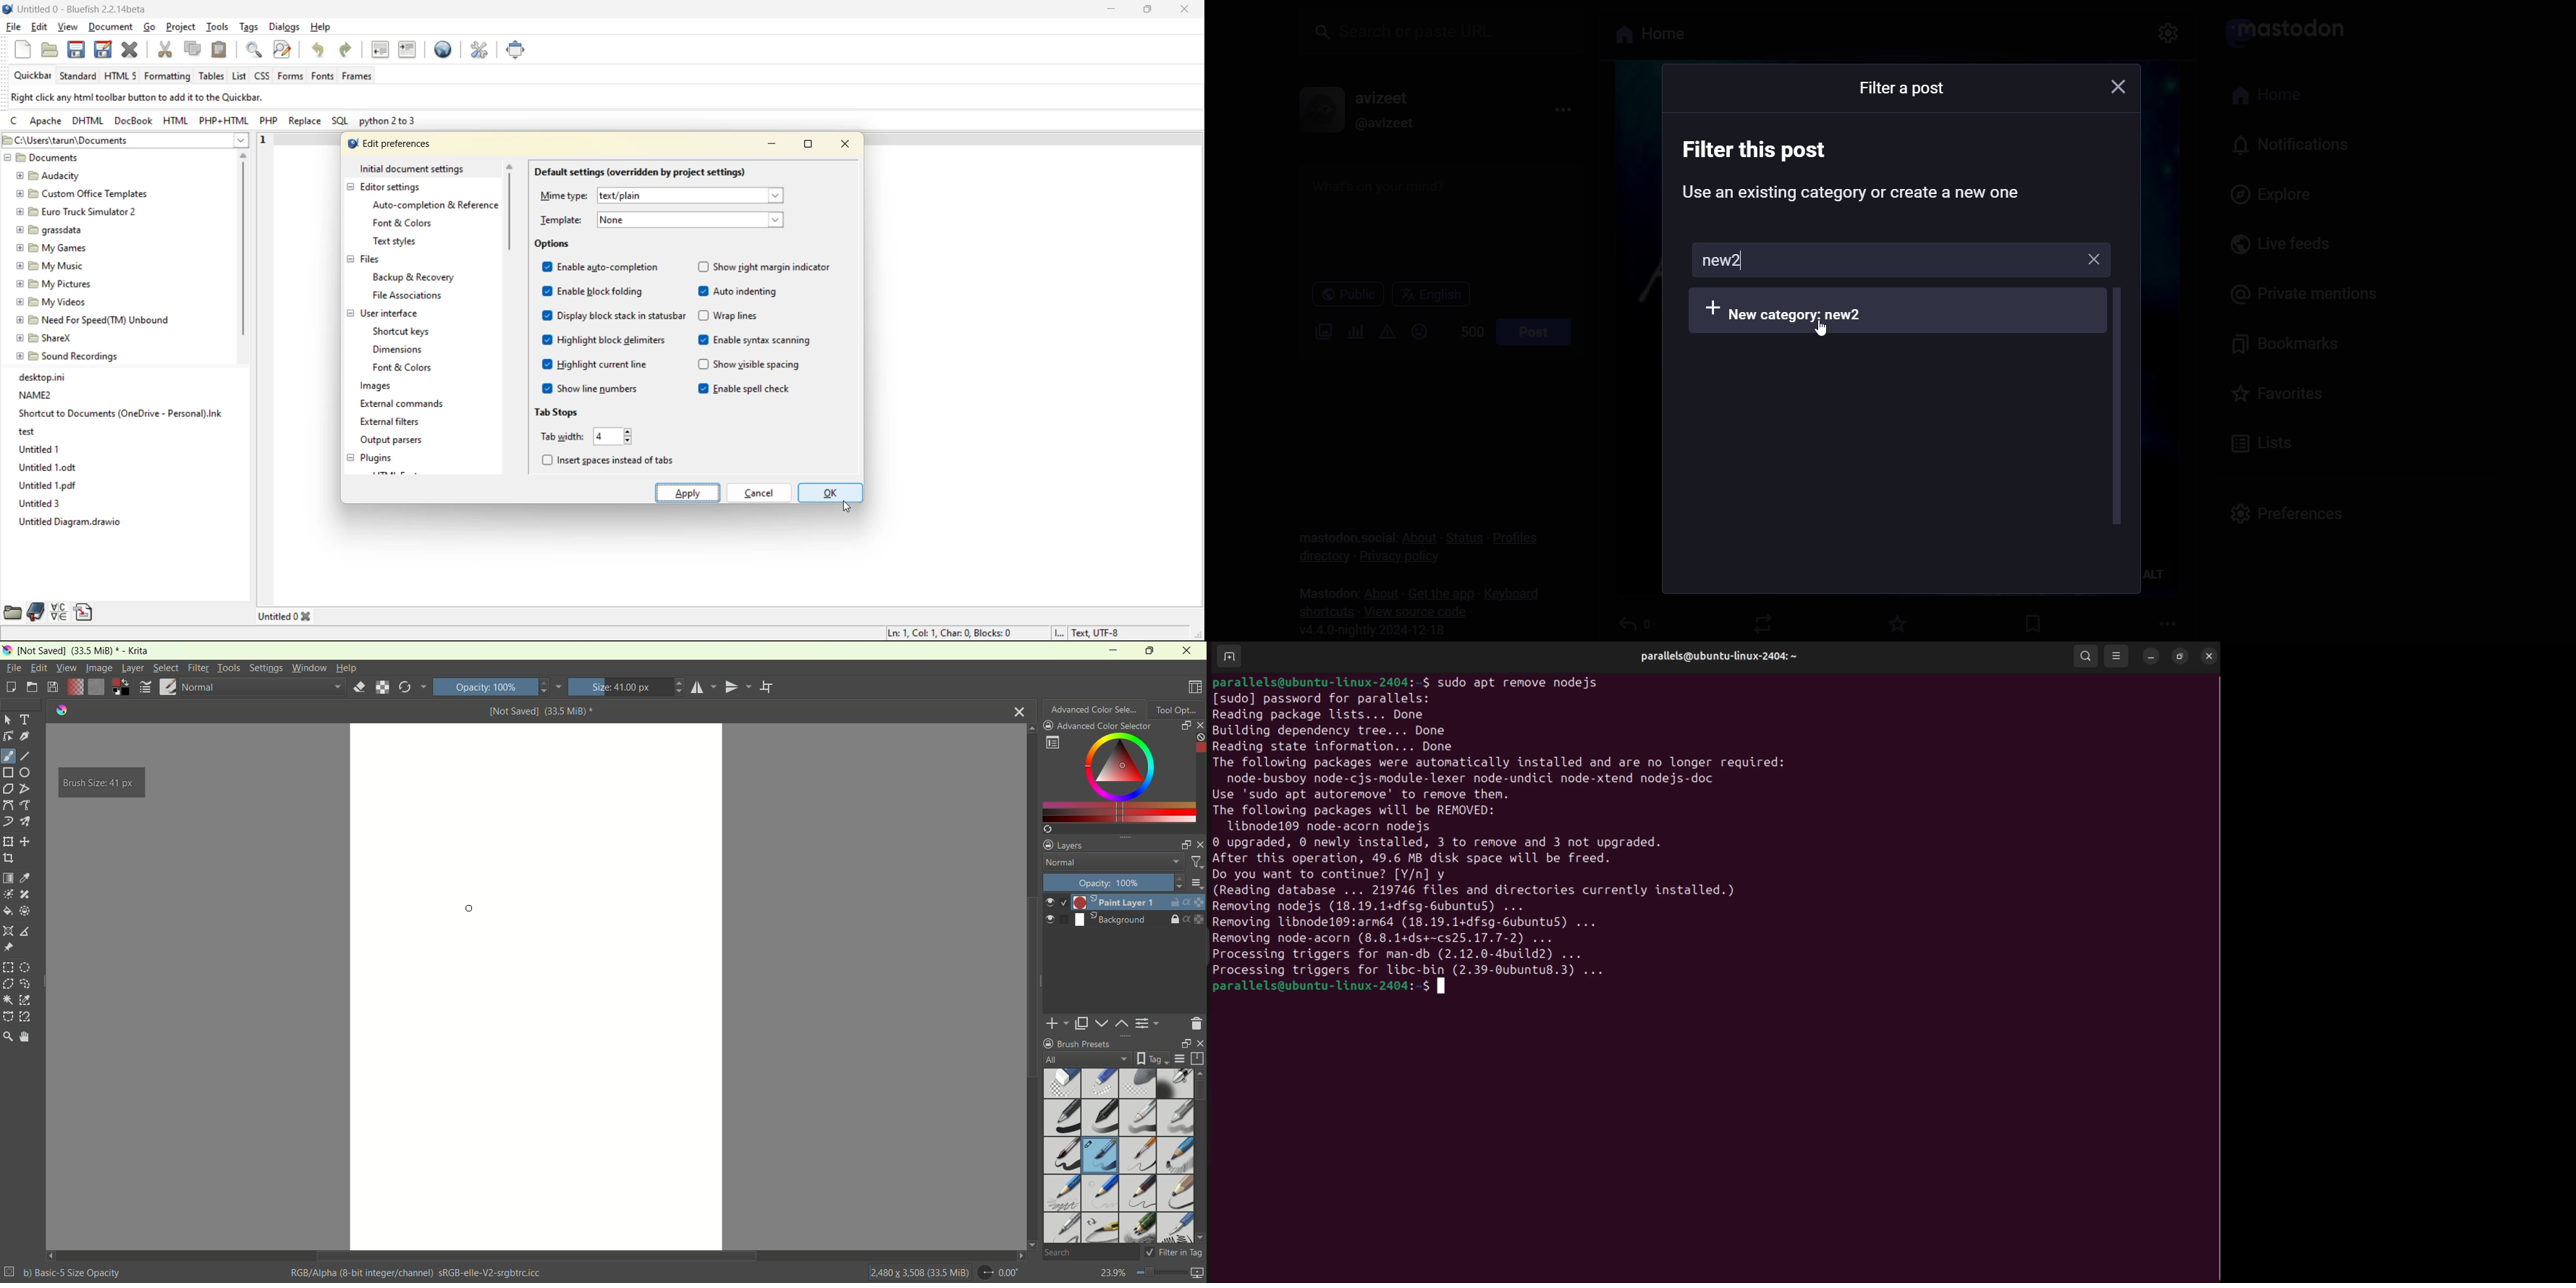 Image resolution: width=2576 pixels, height=1288 pixels. Describe the element at coordinates (1174, 1252) in the screenshot. I see `filter in tag` at that location.